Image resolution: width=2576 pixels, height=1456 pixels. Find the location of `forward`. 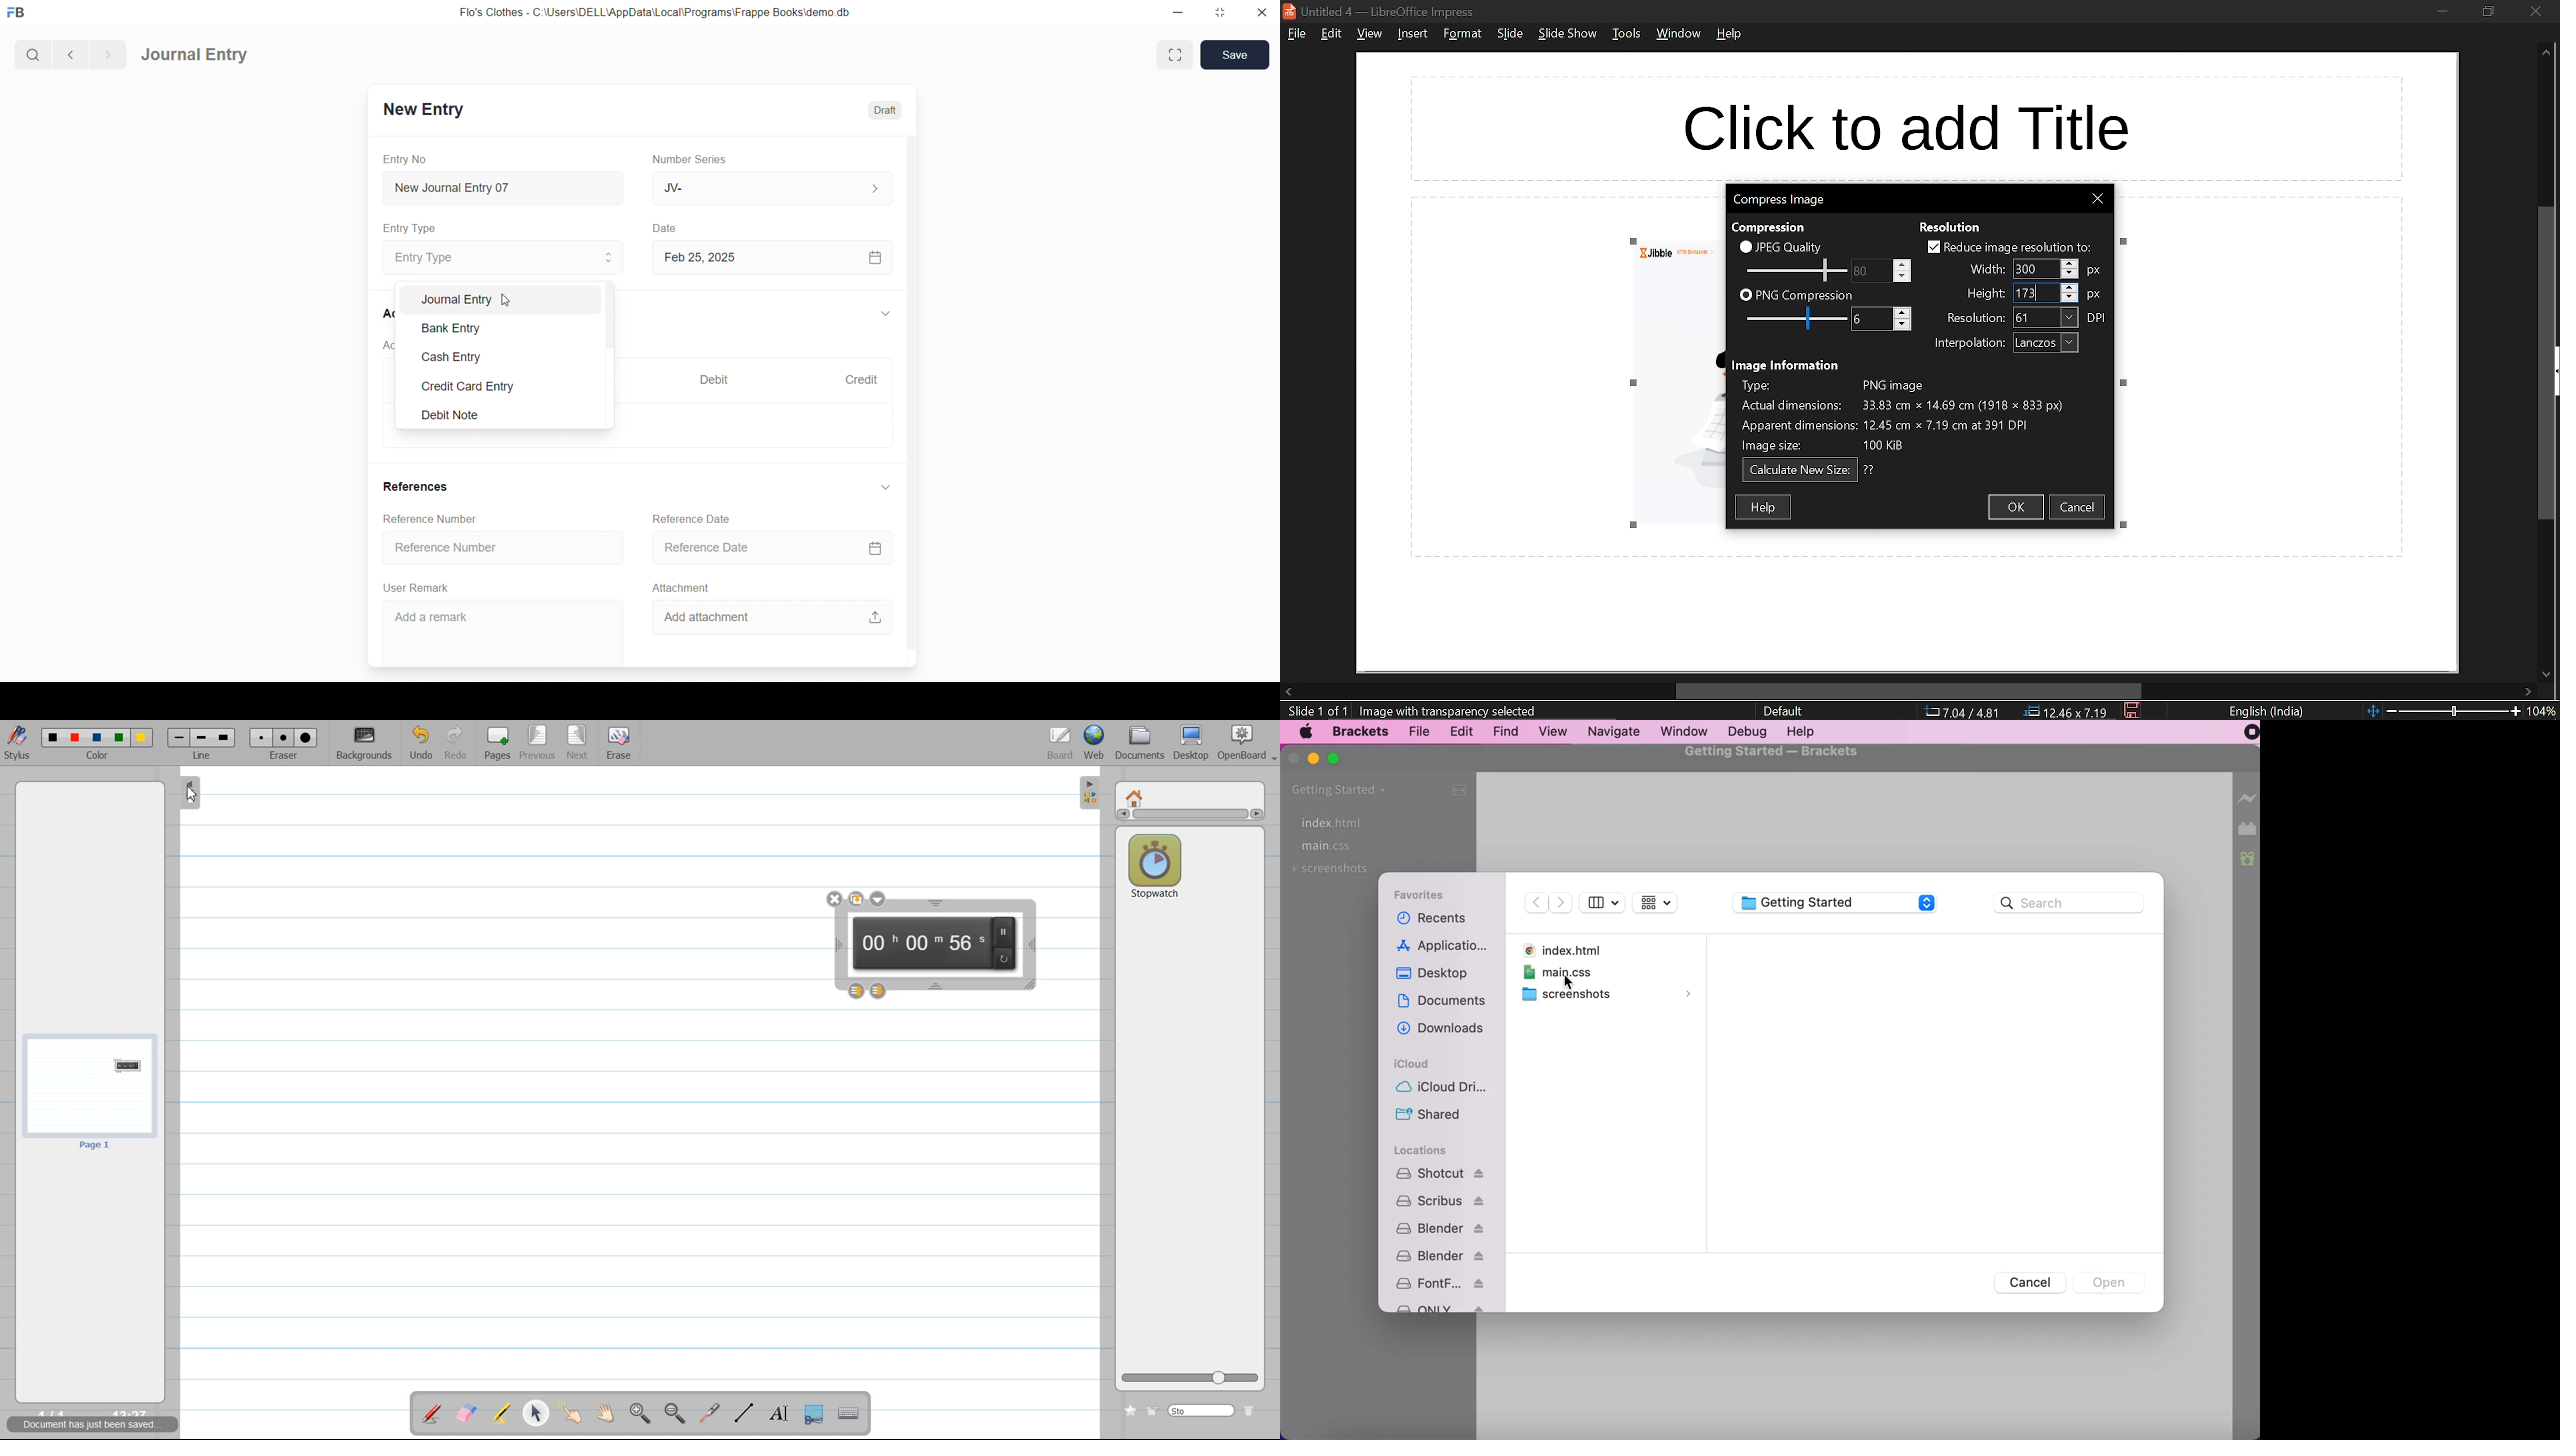

forward is located at coordinates (1562, 901).